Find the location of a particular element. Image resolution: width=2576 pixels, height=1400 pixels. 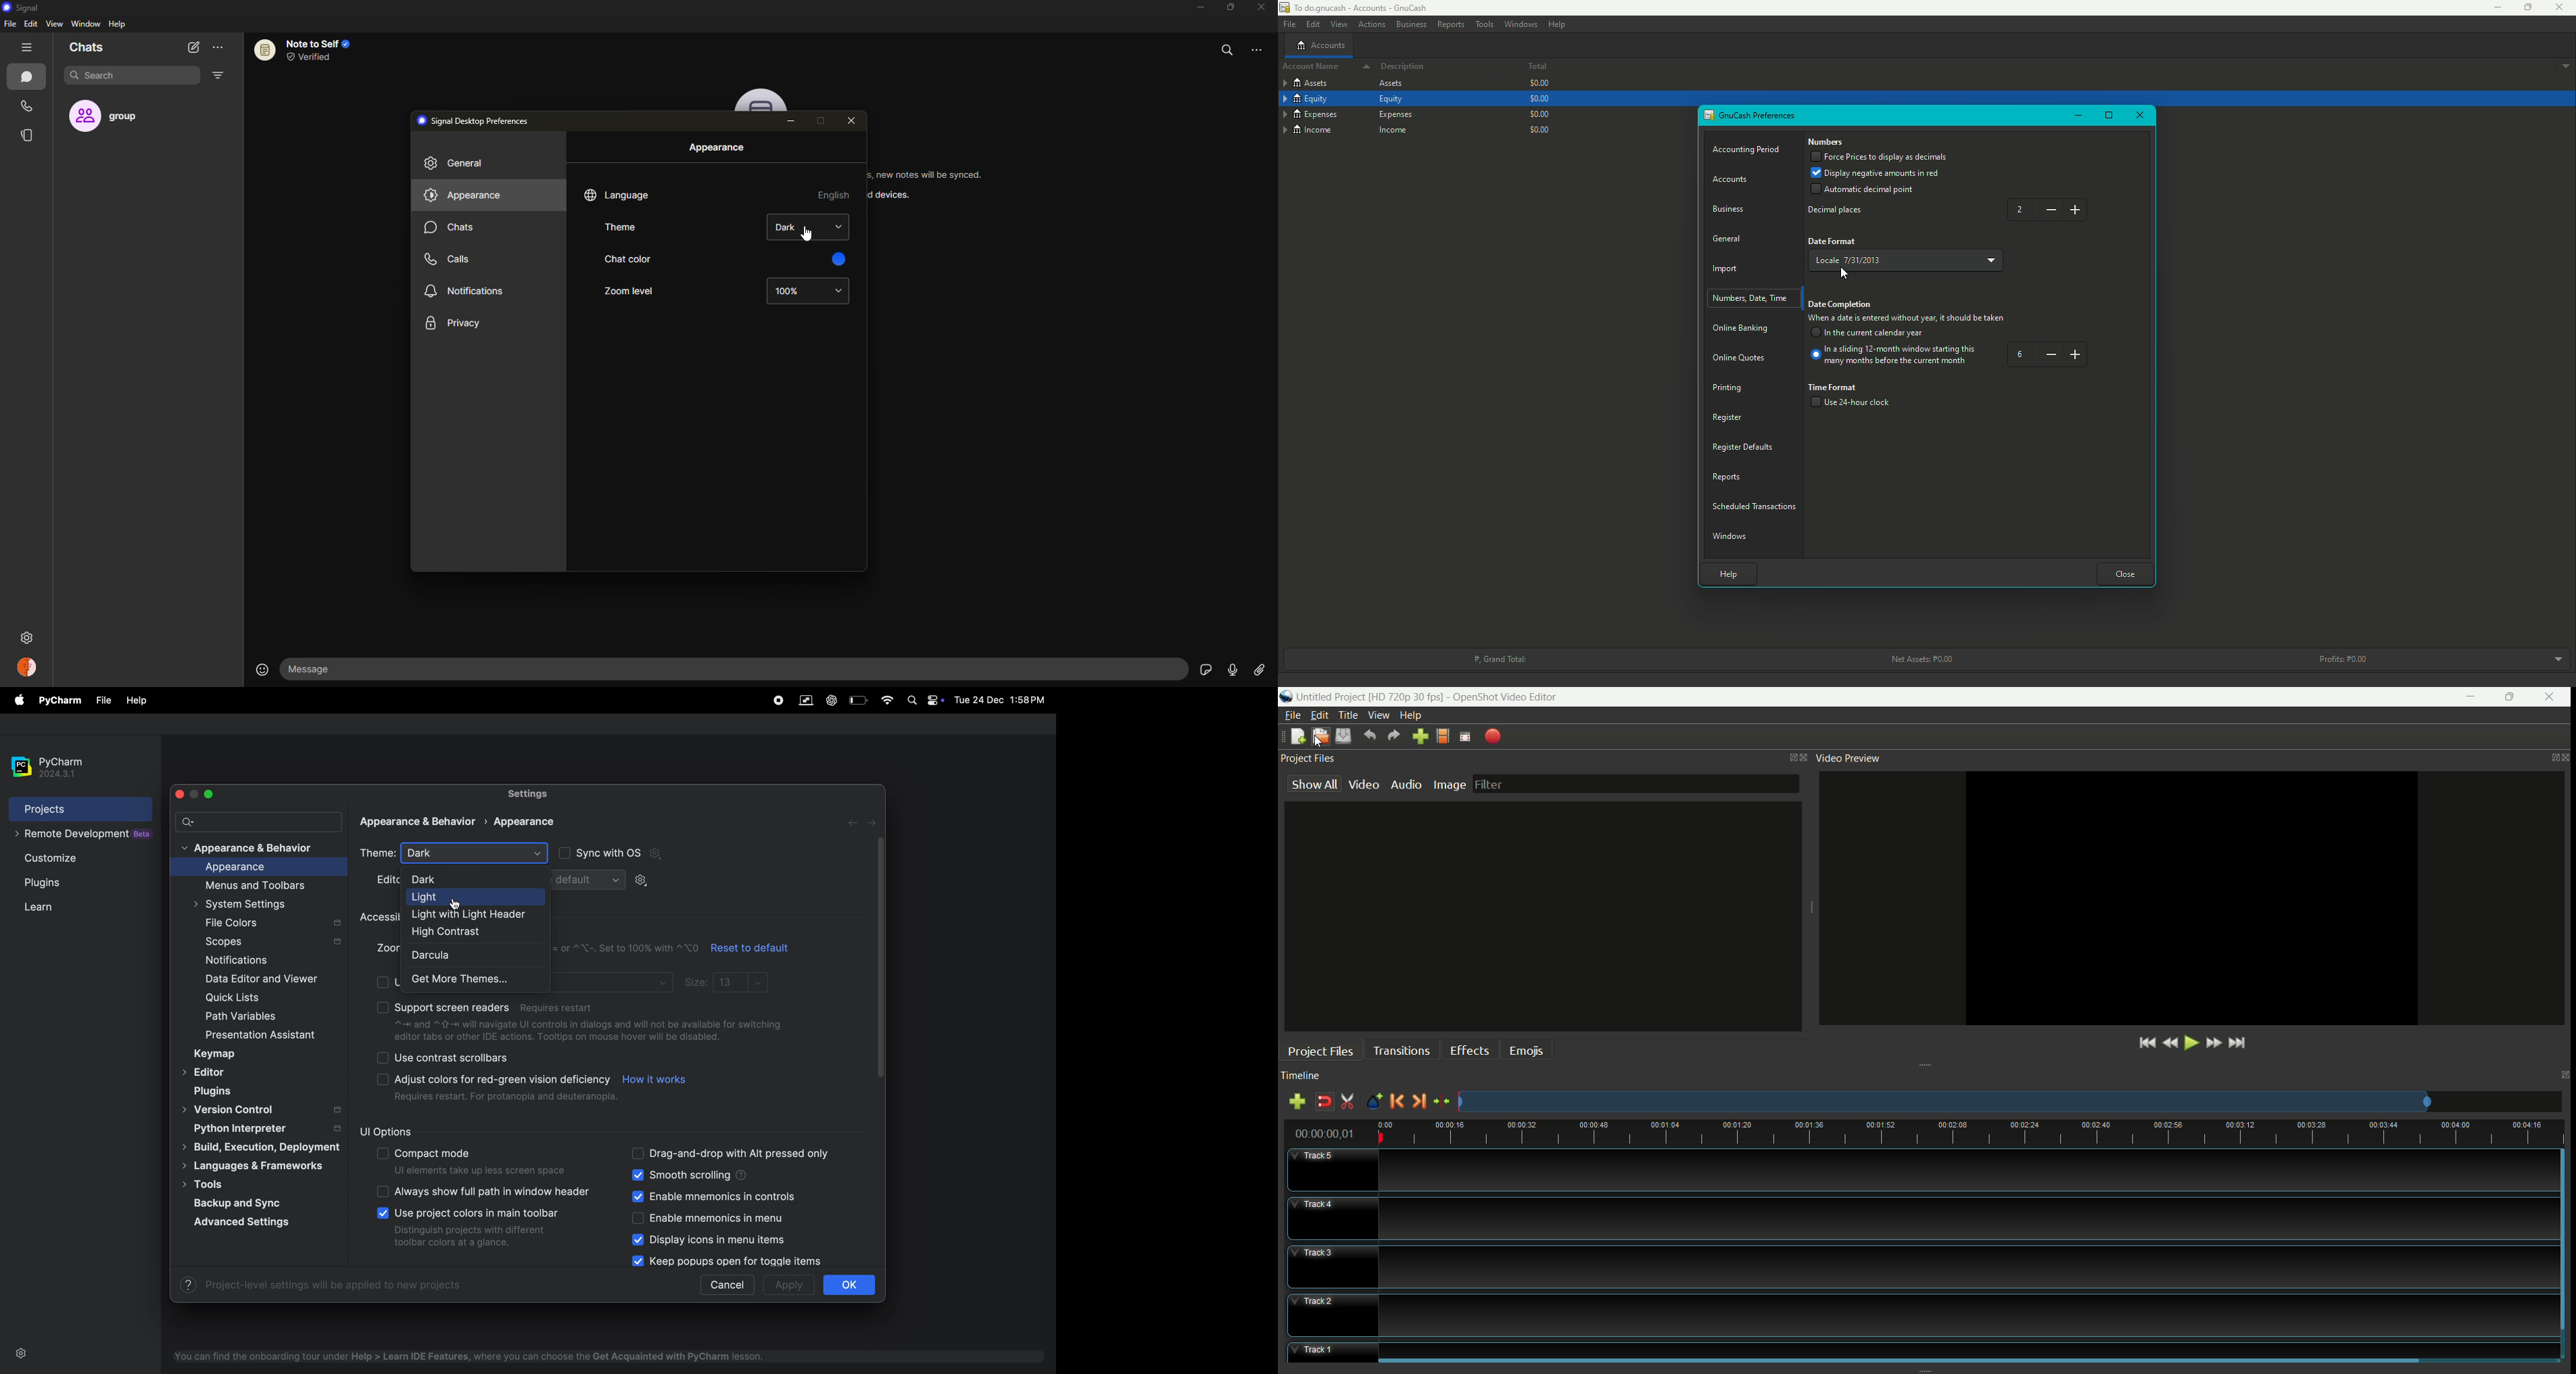

Editor is located at coordinates (208, 1072).